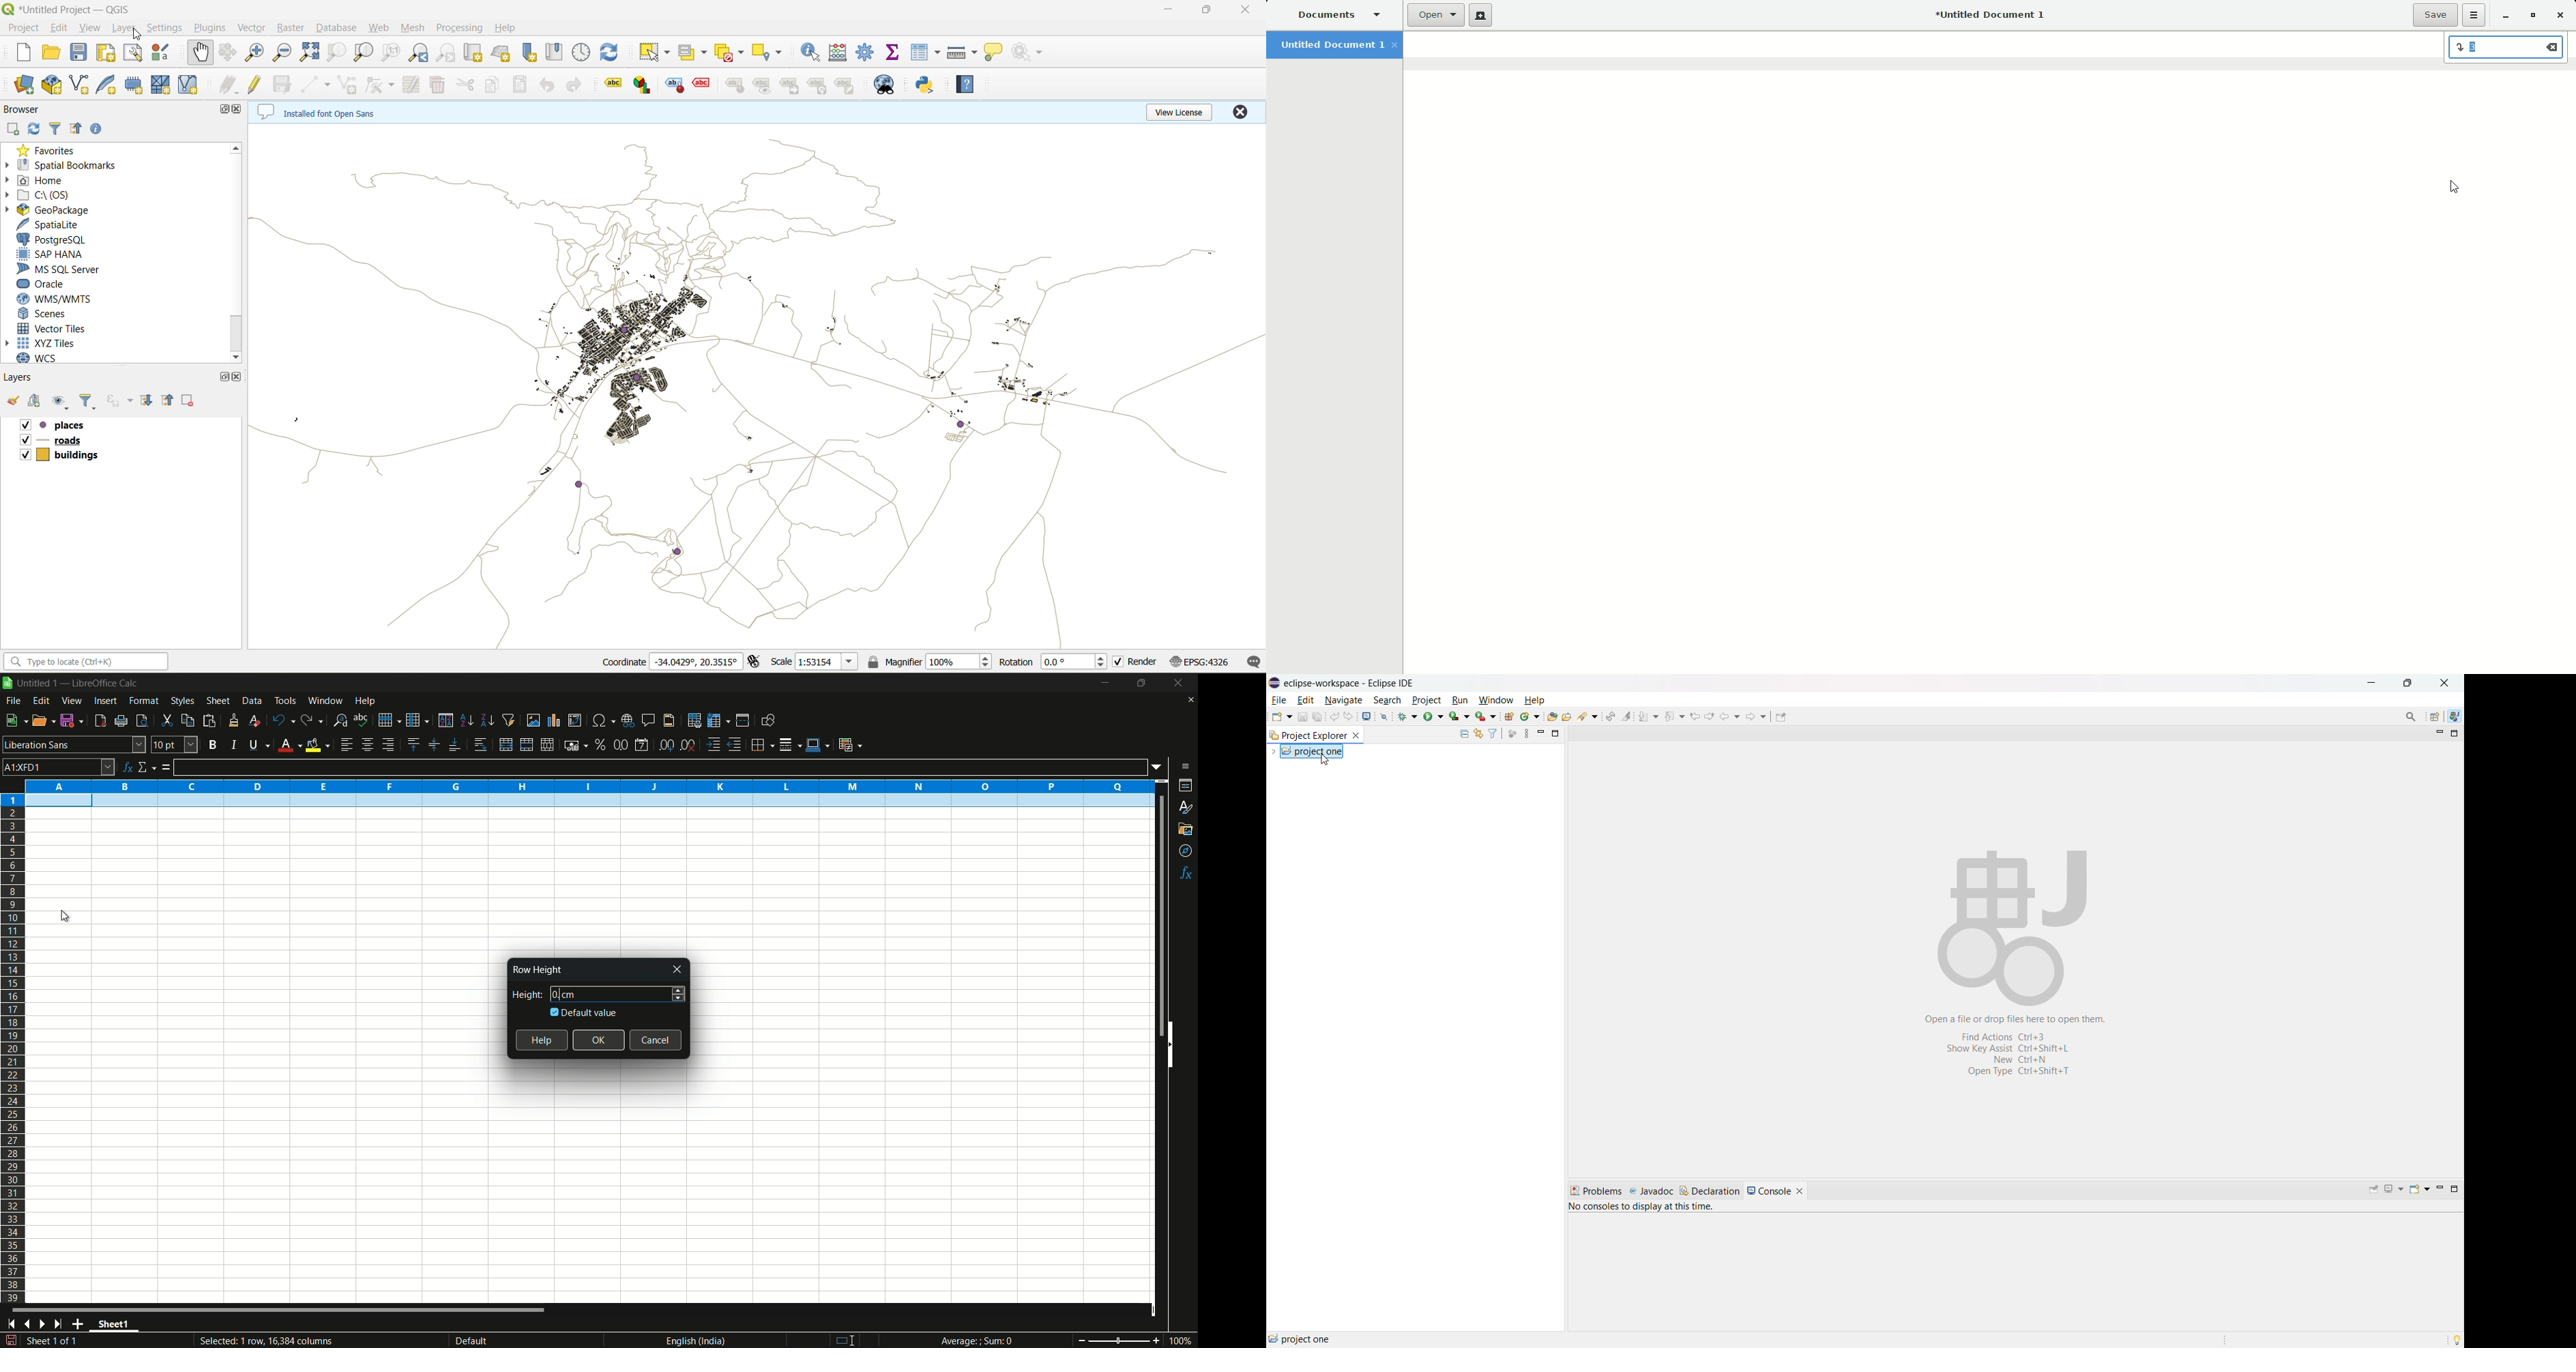 The image size is (2576, 1372). I want to click on rows, so click(13, 1048).